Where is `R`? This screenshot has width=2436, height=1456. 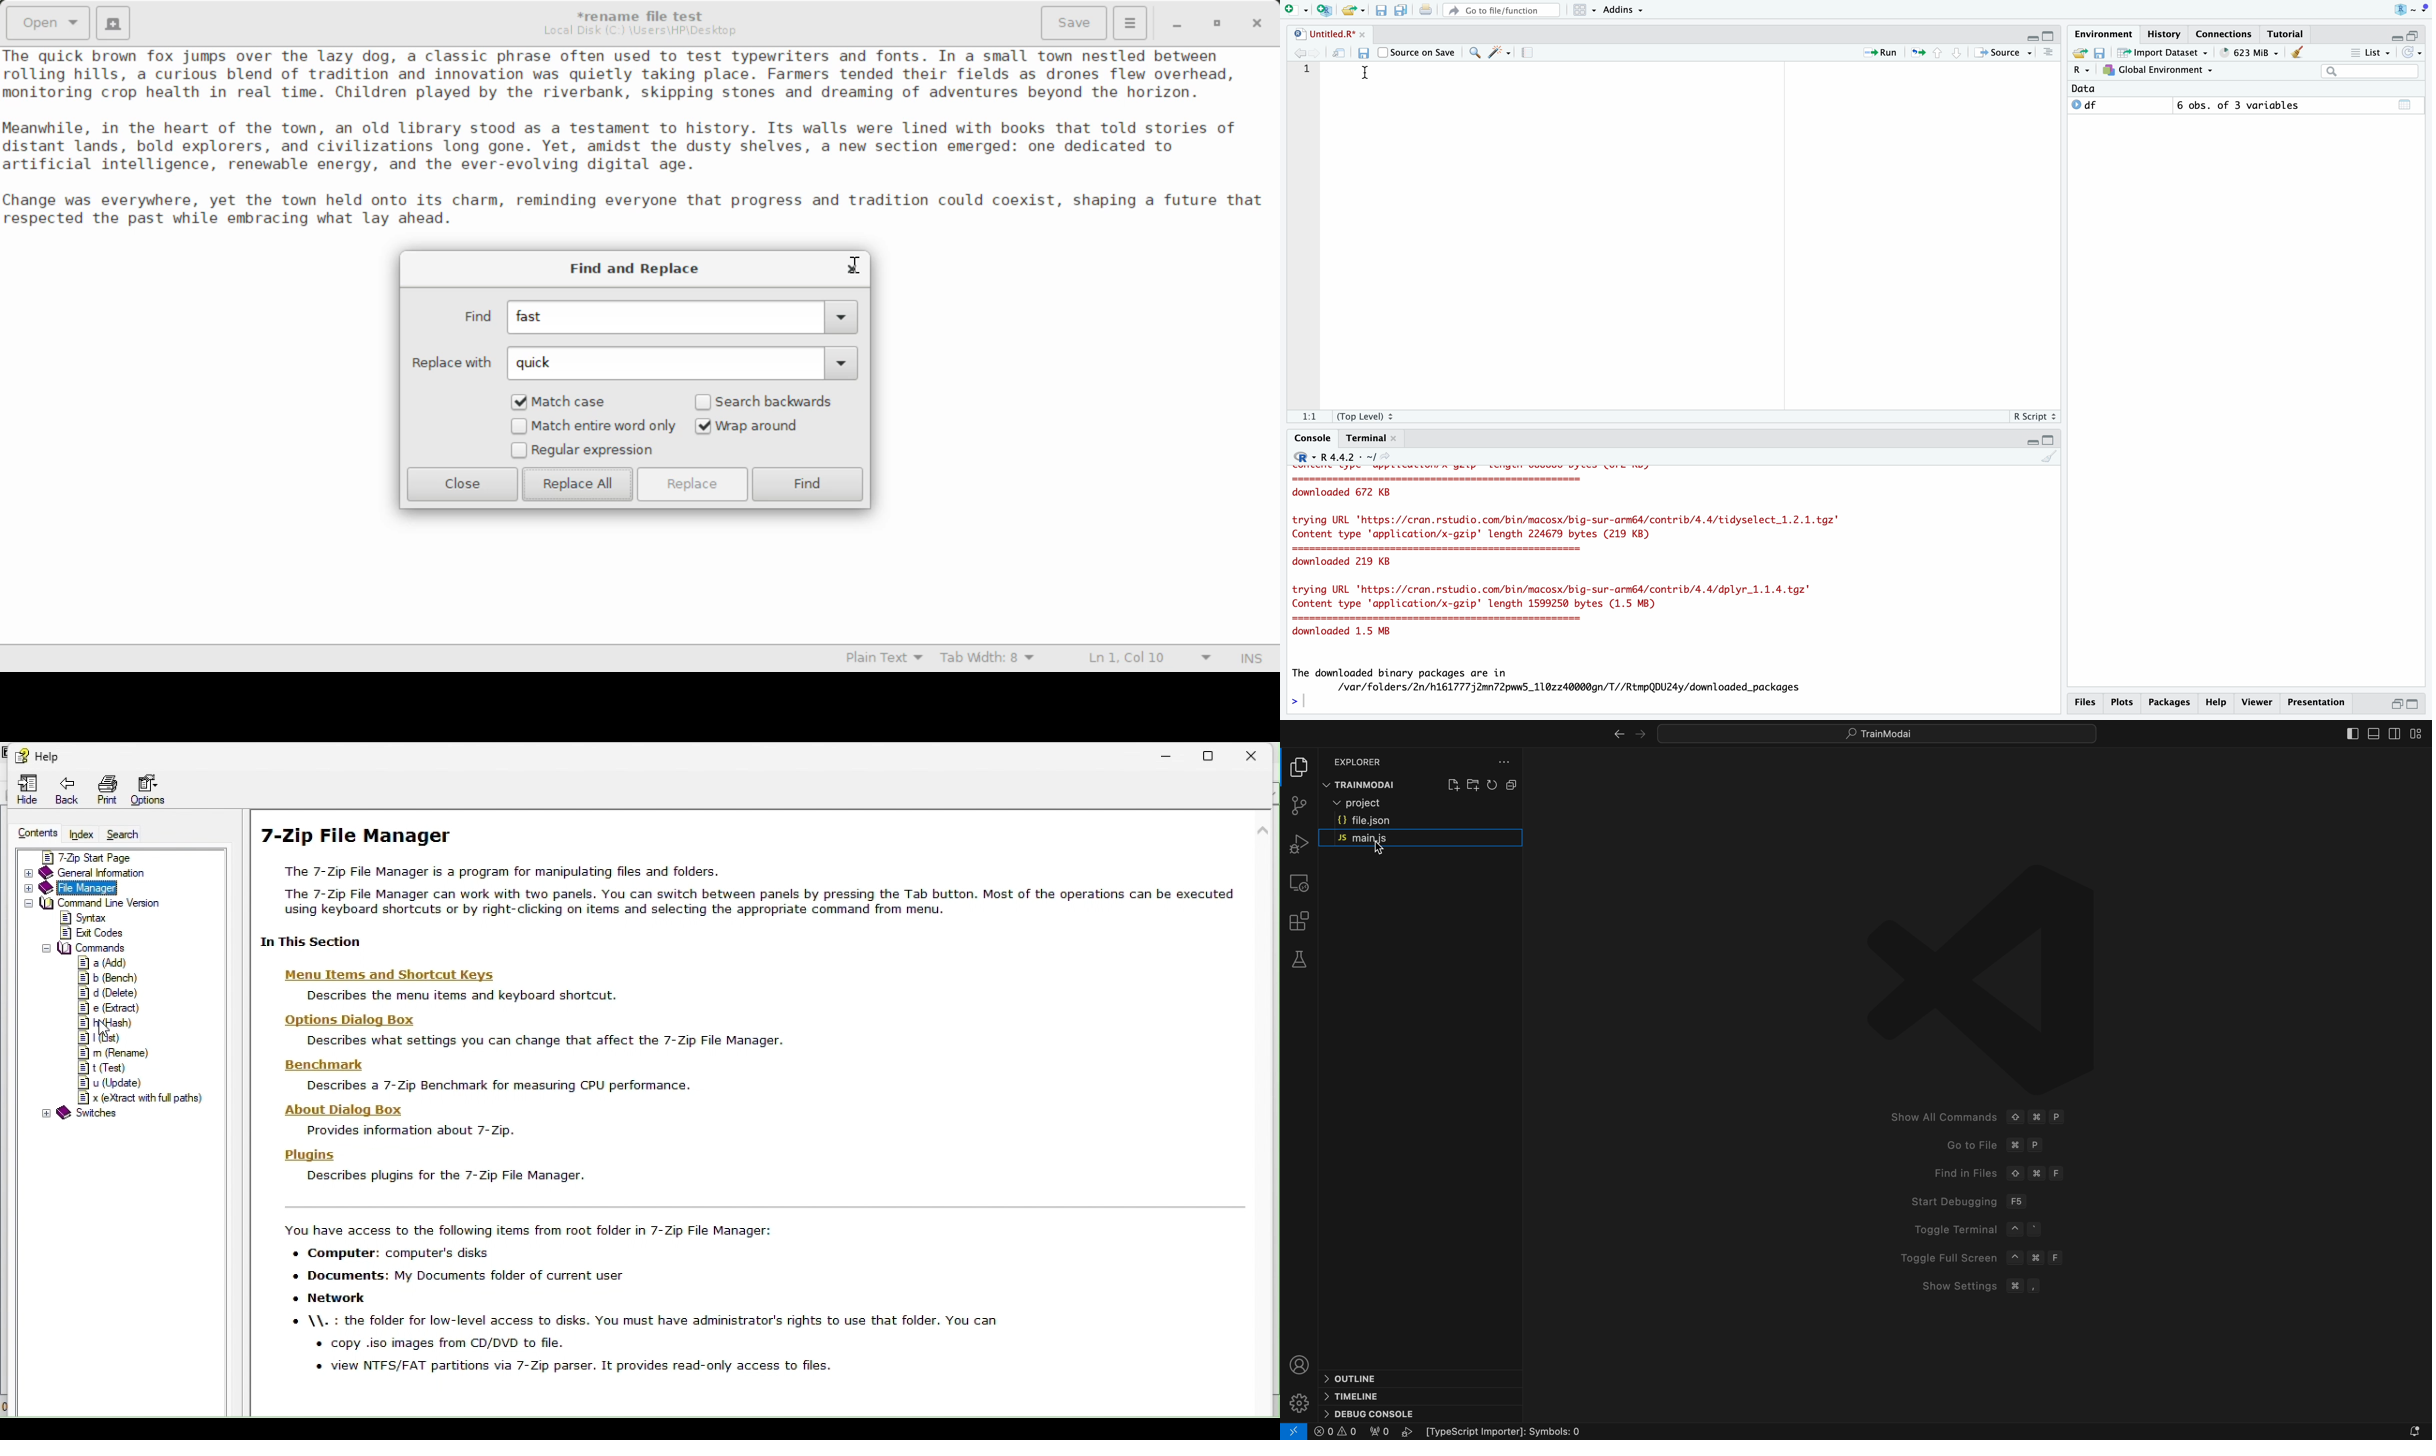 R is located at coordinates (2083, 70).